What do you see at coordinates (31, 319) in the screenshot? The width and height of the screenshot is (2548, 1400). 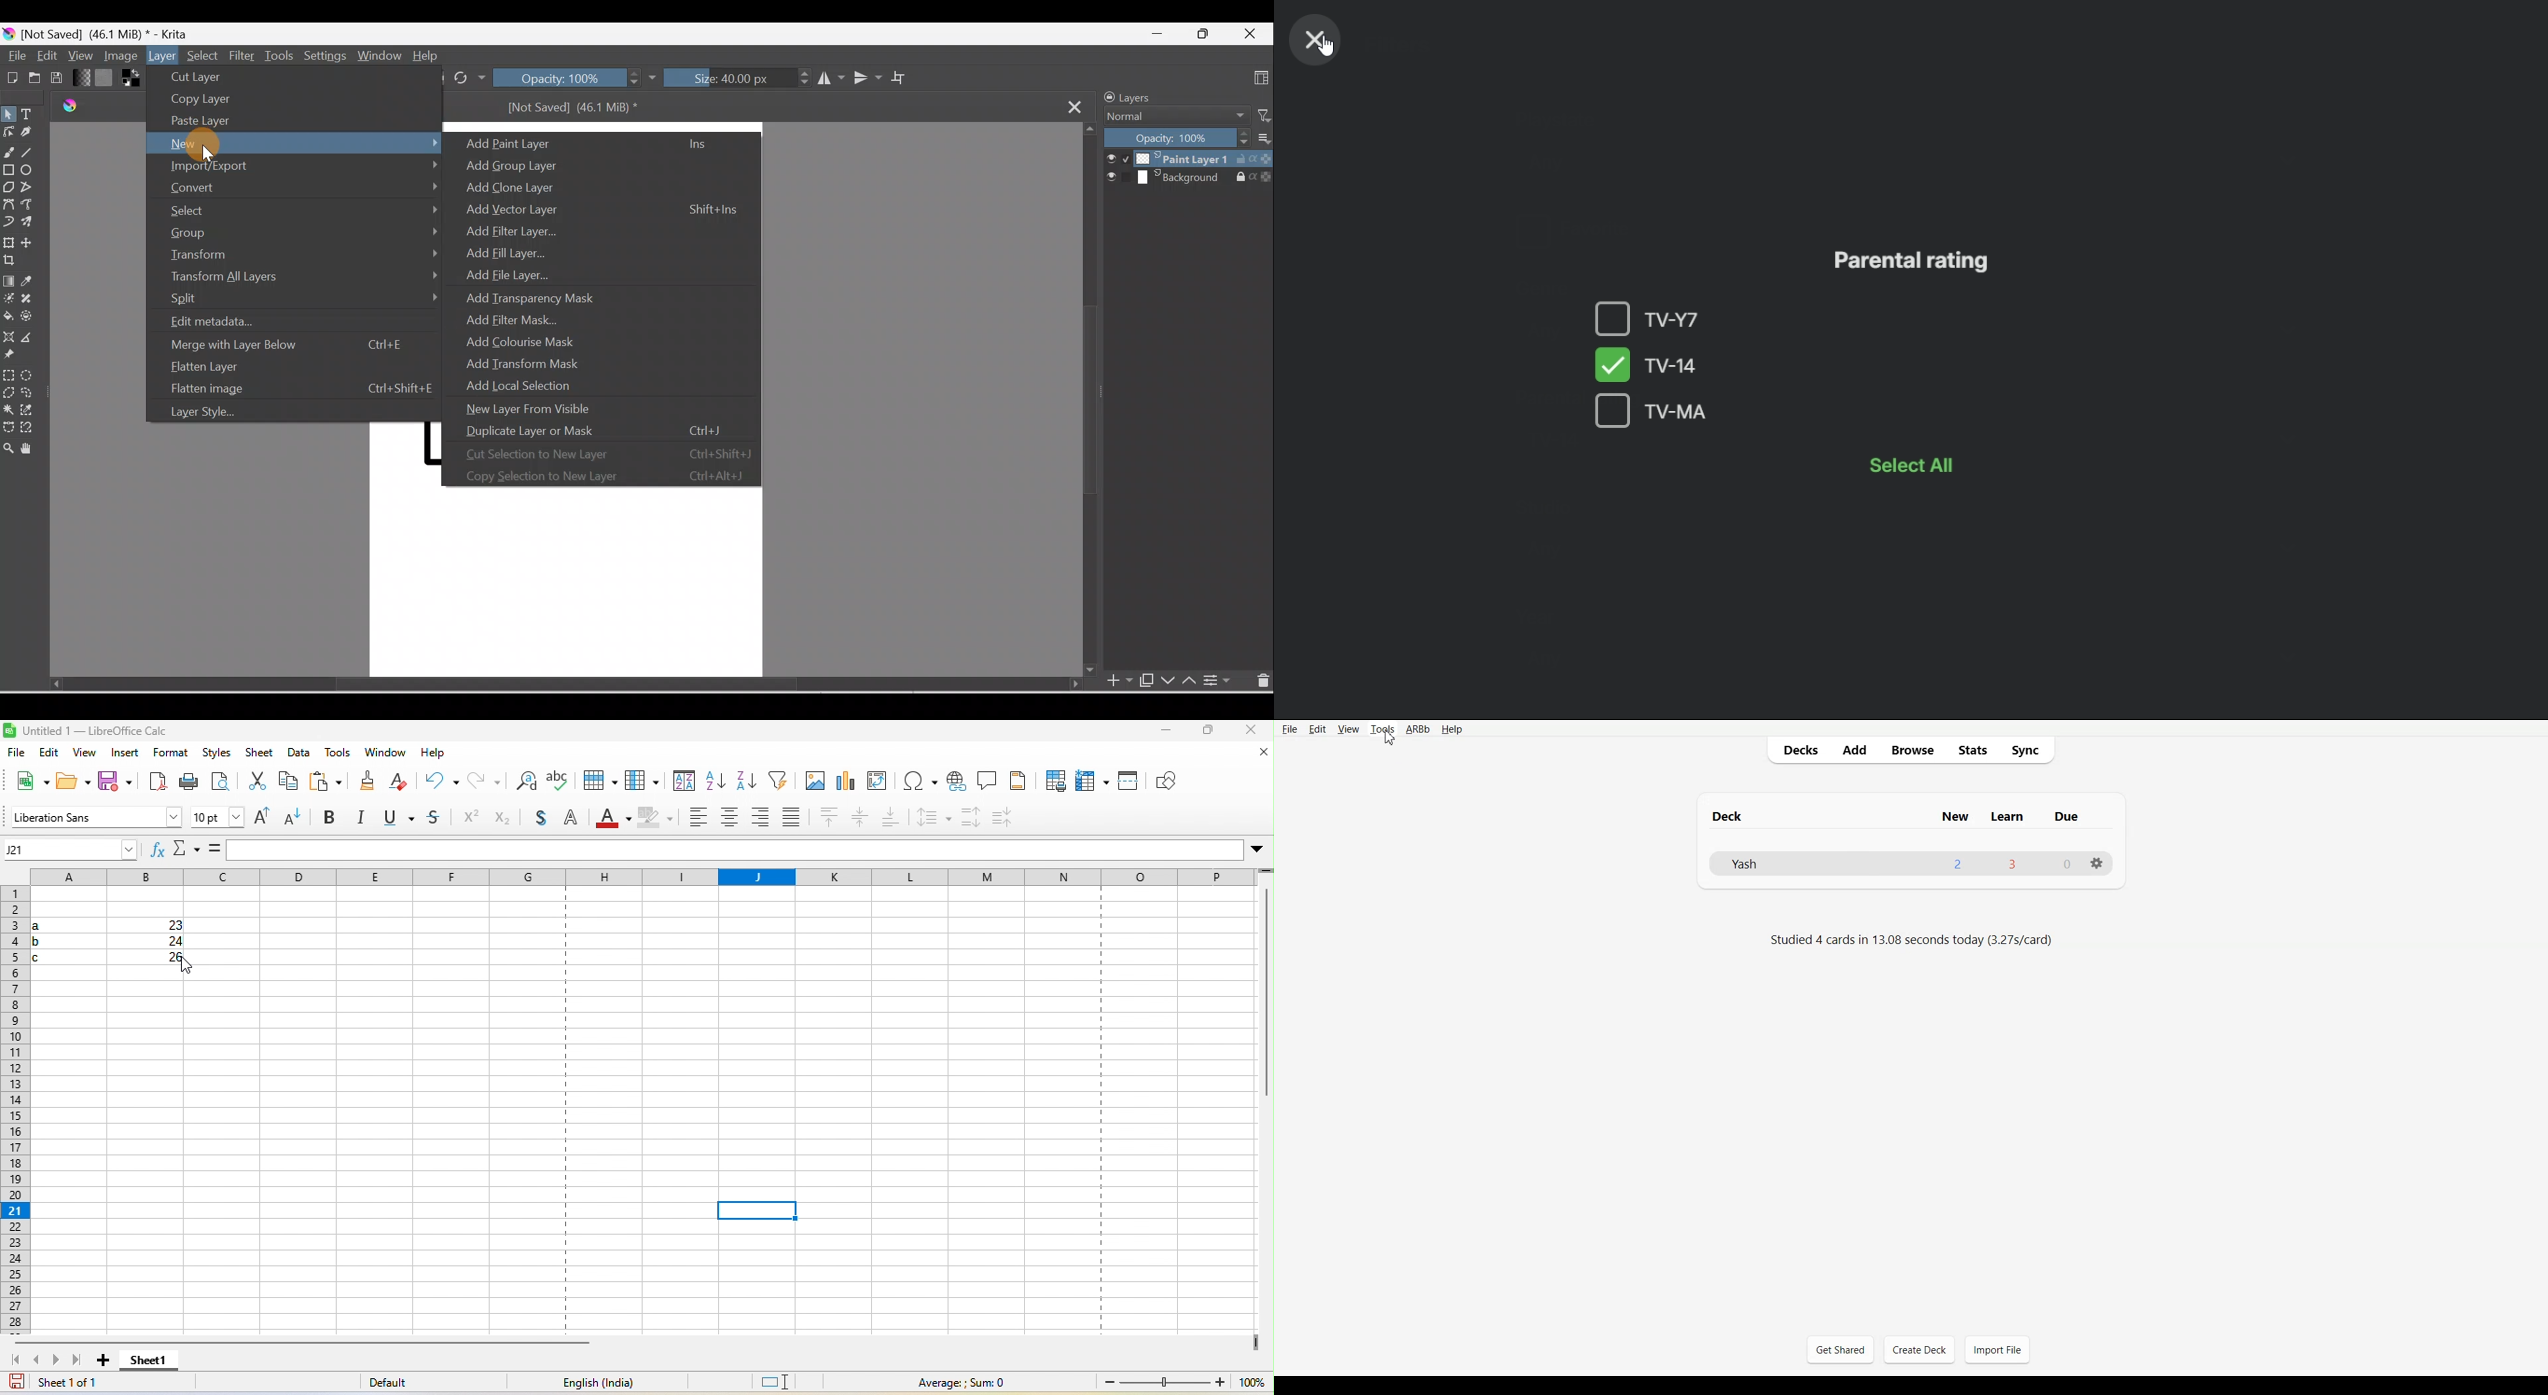 I see `Enclose & fill tool` at bounding box center [31, 319].